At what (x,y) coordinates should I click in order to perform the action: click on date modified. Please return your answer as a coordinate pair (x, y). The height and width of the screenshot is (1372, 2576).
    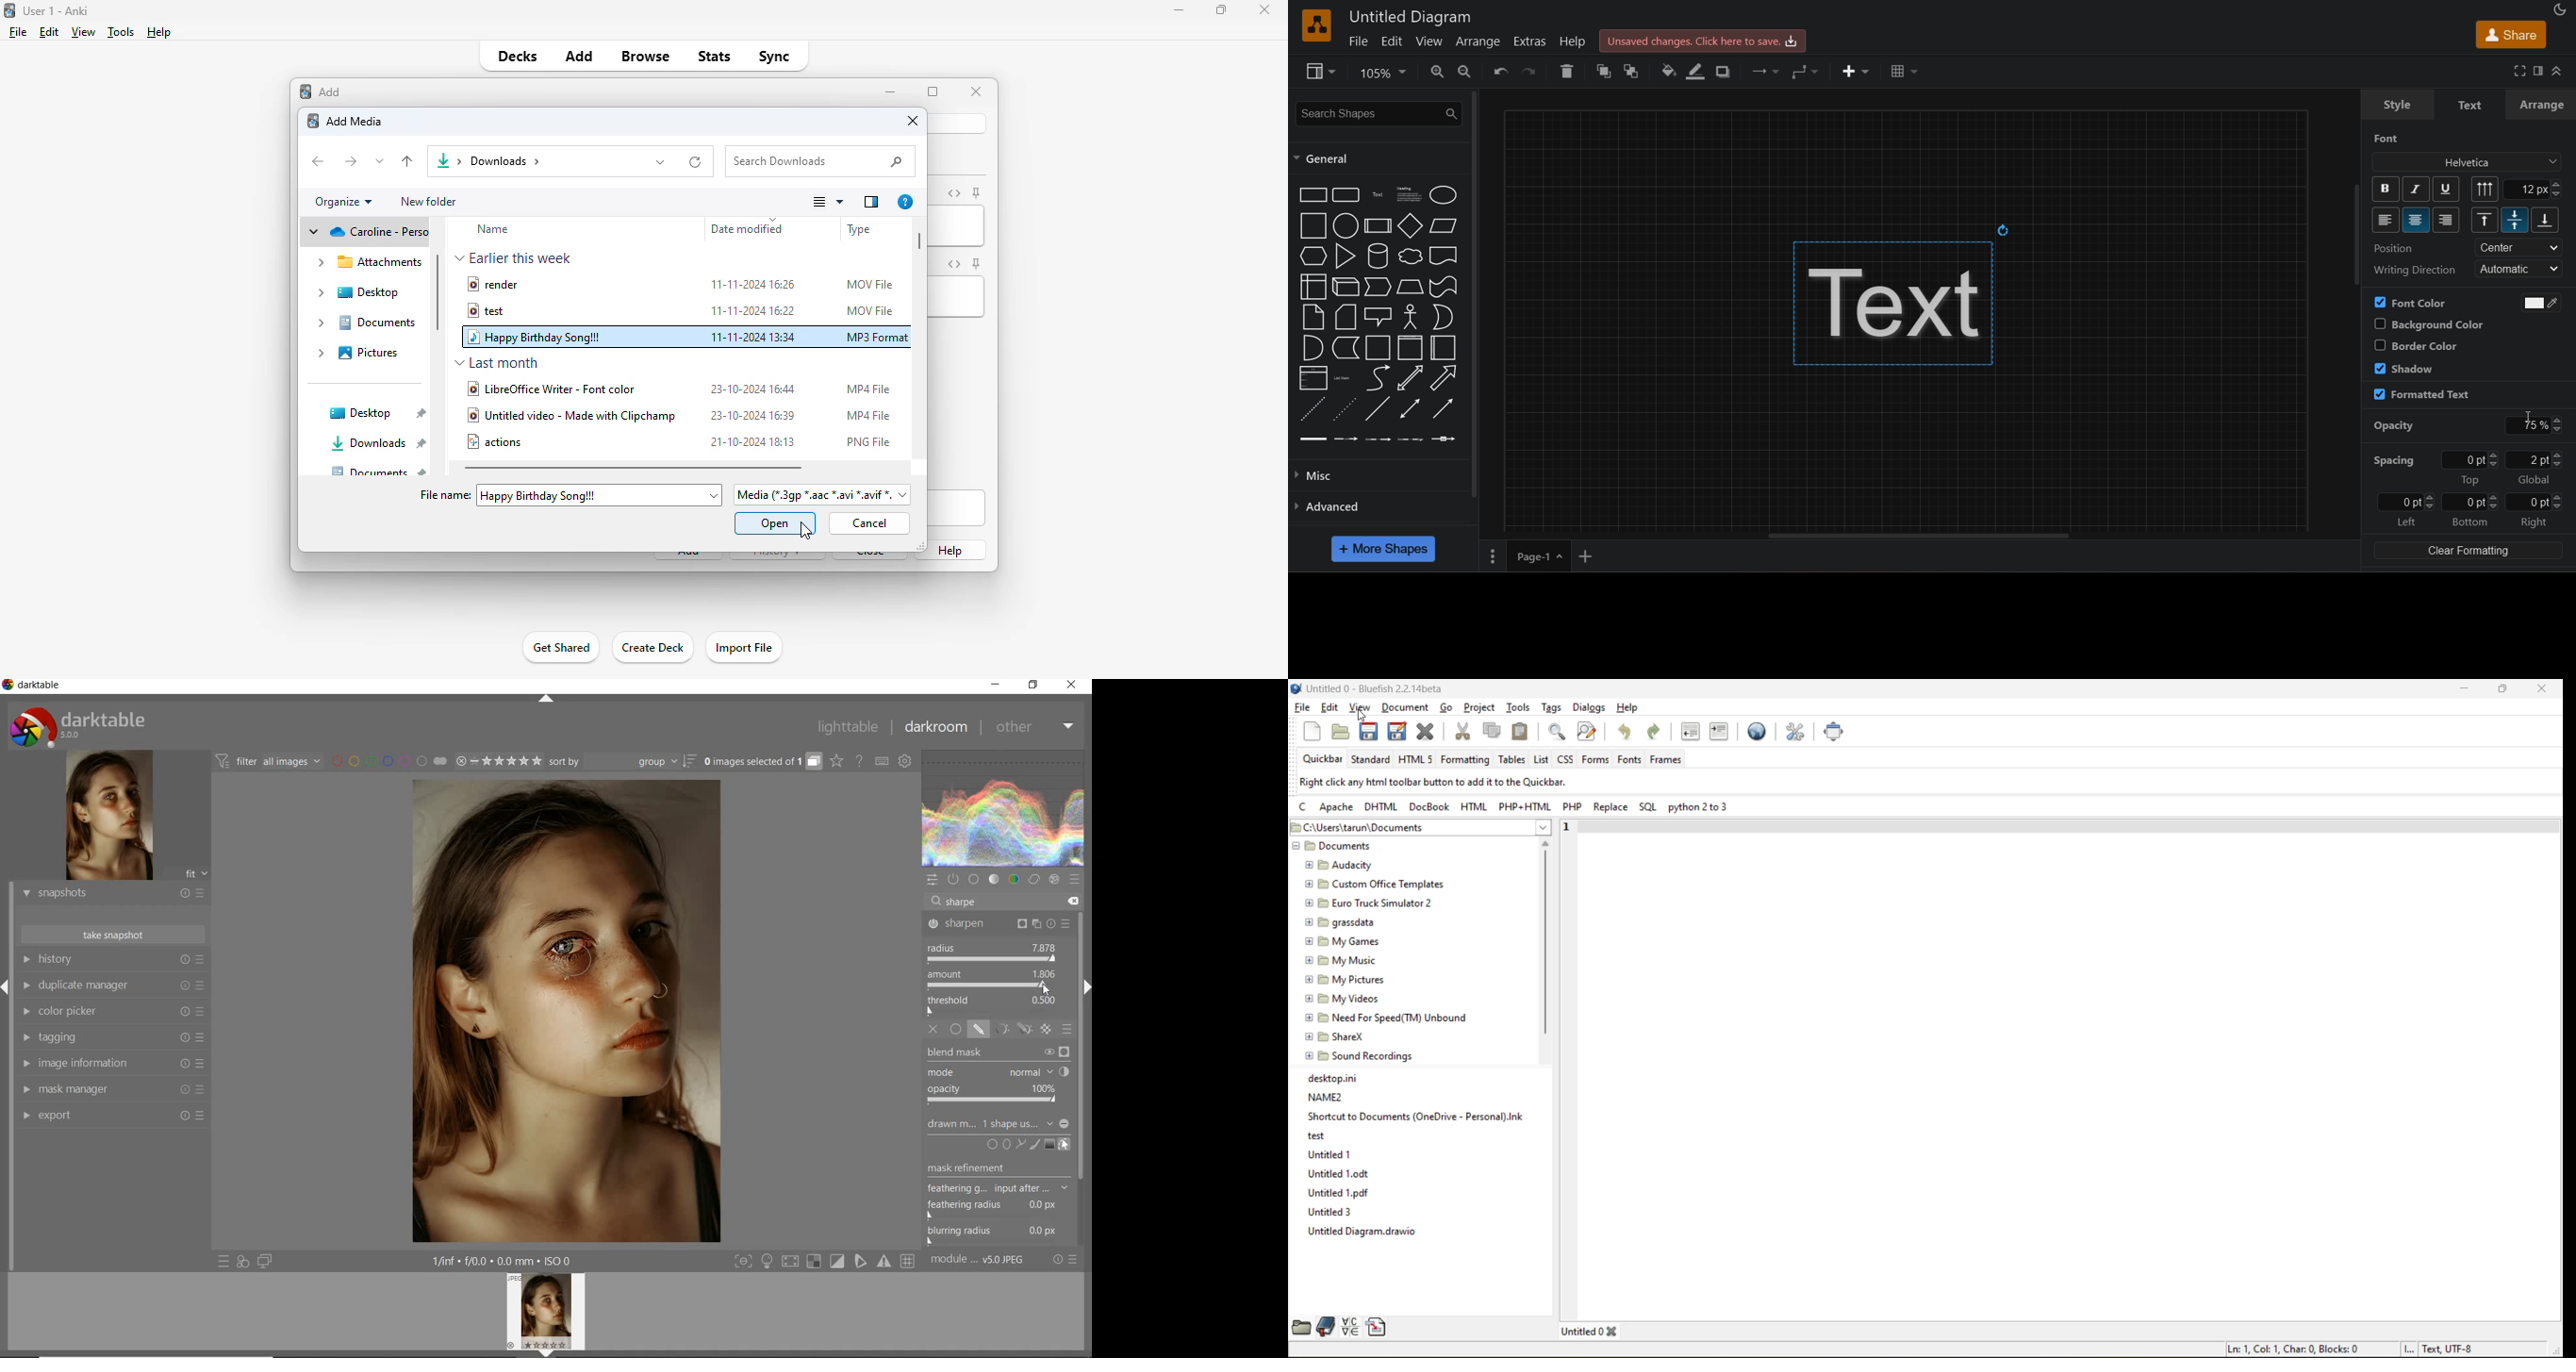
    Looking at the image, I should click on (751, 228).